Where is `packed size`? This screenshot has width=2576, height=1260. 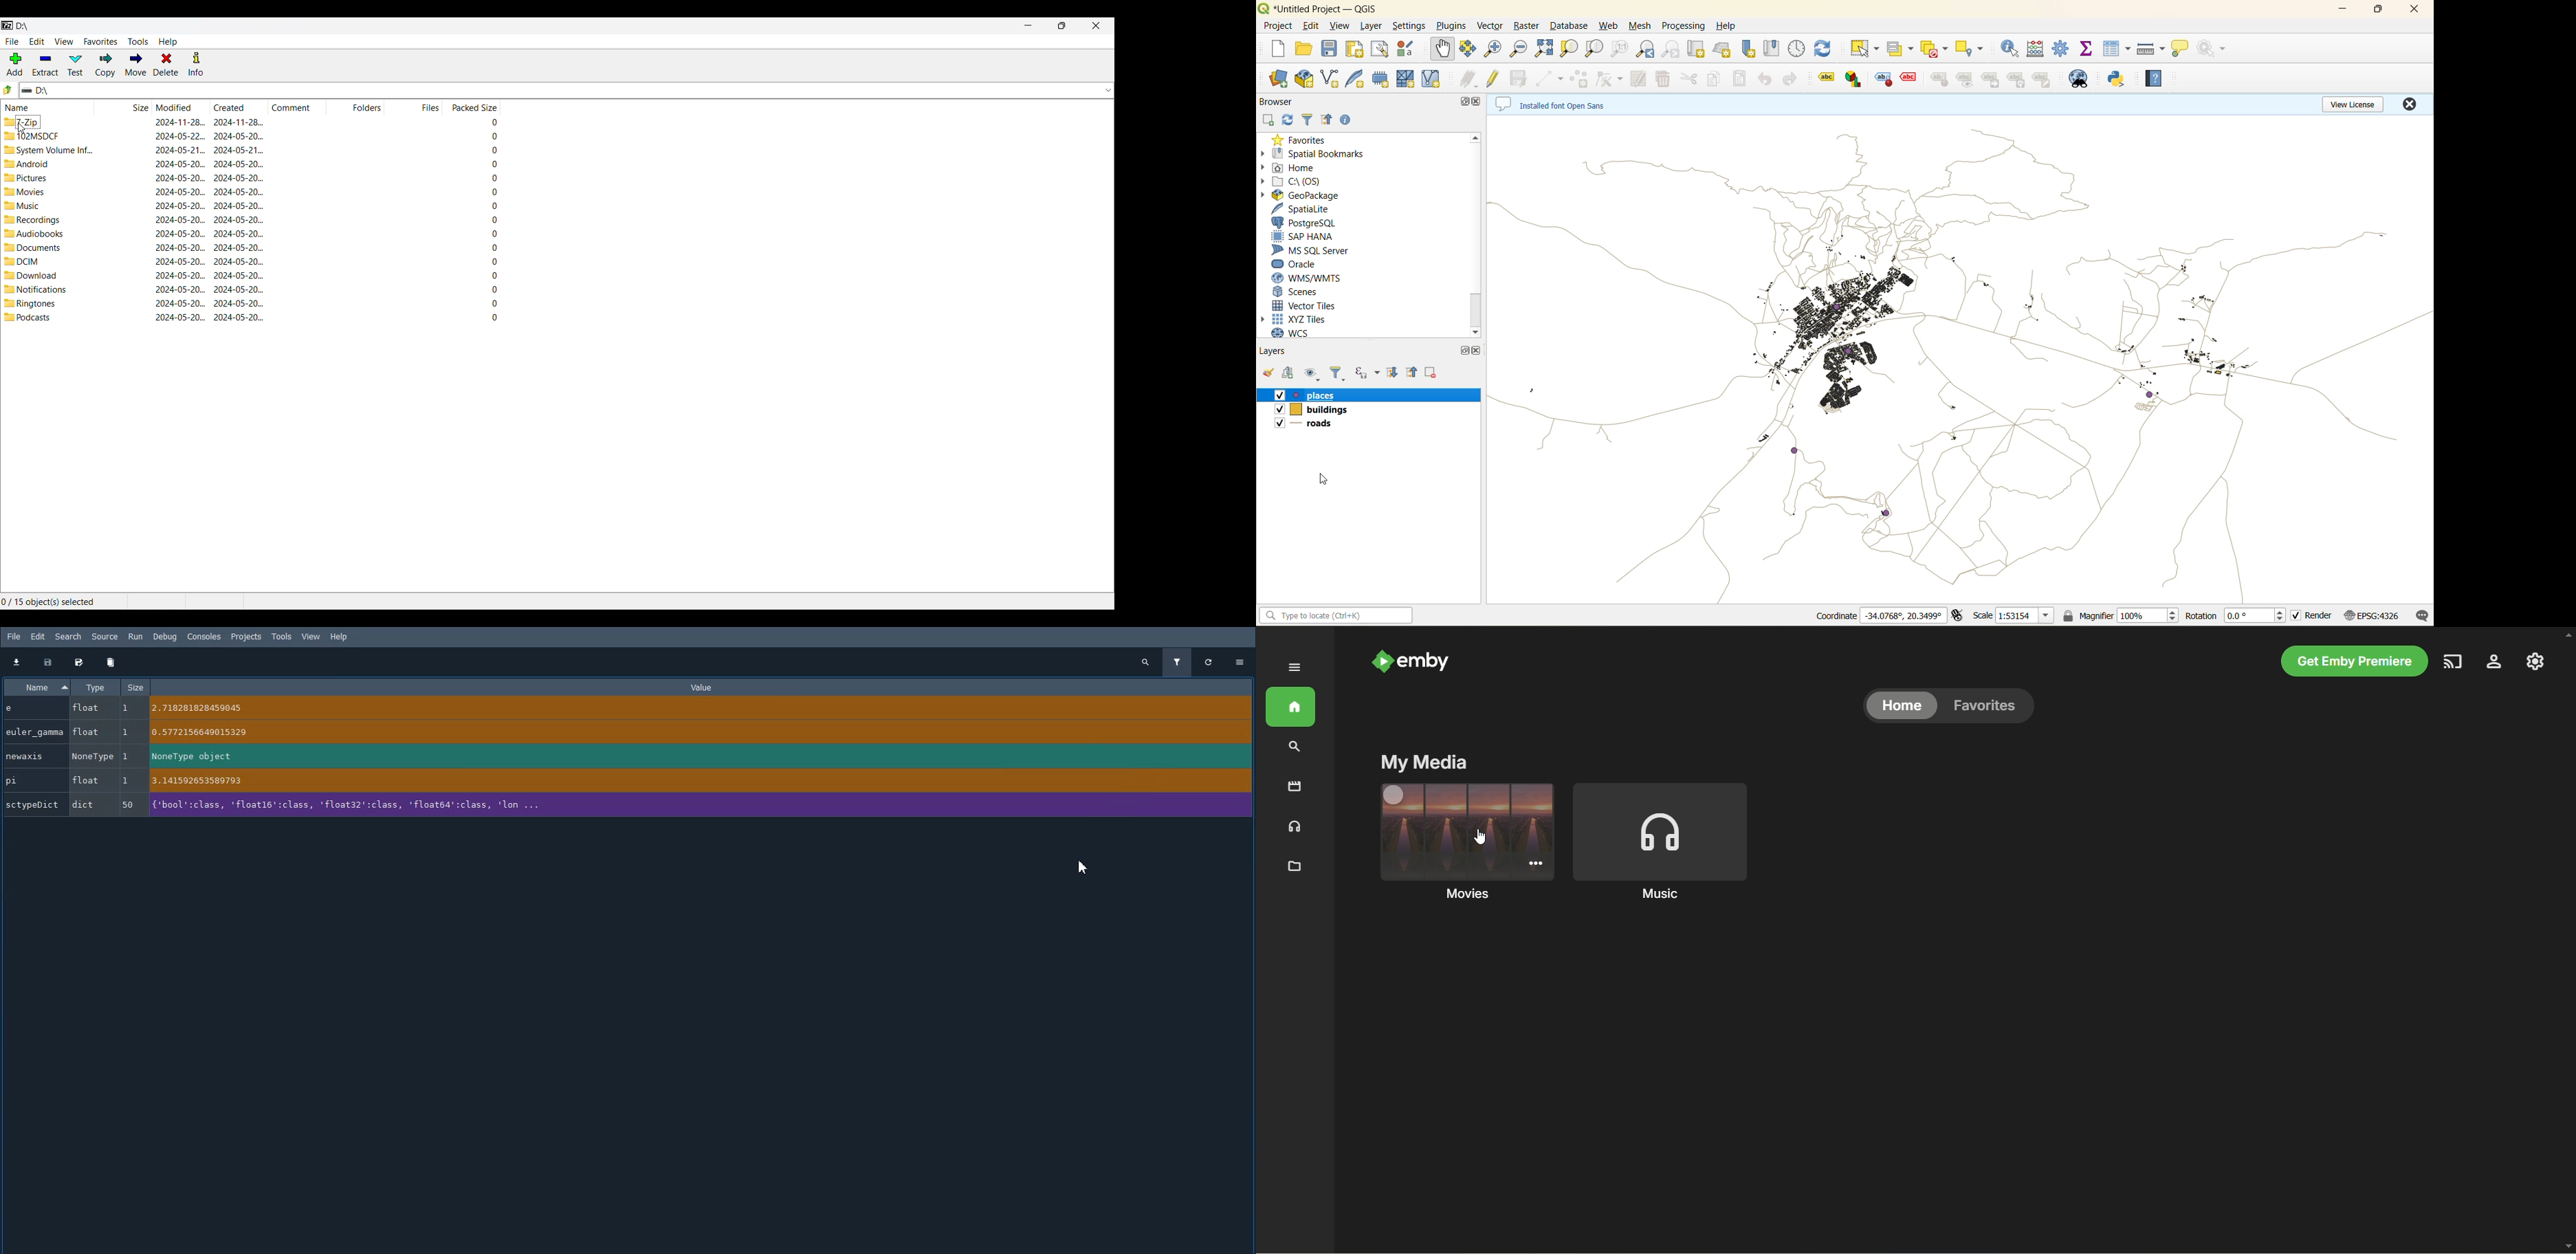
packed size is located at coordinates (492, 178).